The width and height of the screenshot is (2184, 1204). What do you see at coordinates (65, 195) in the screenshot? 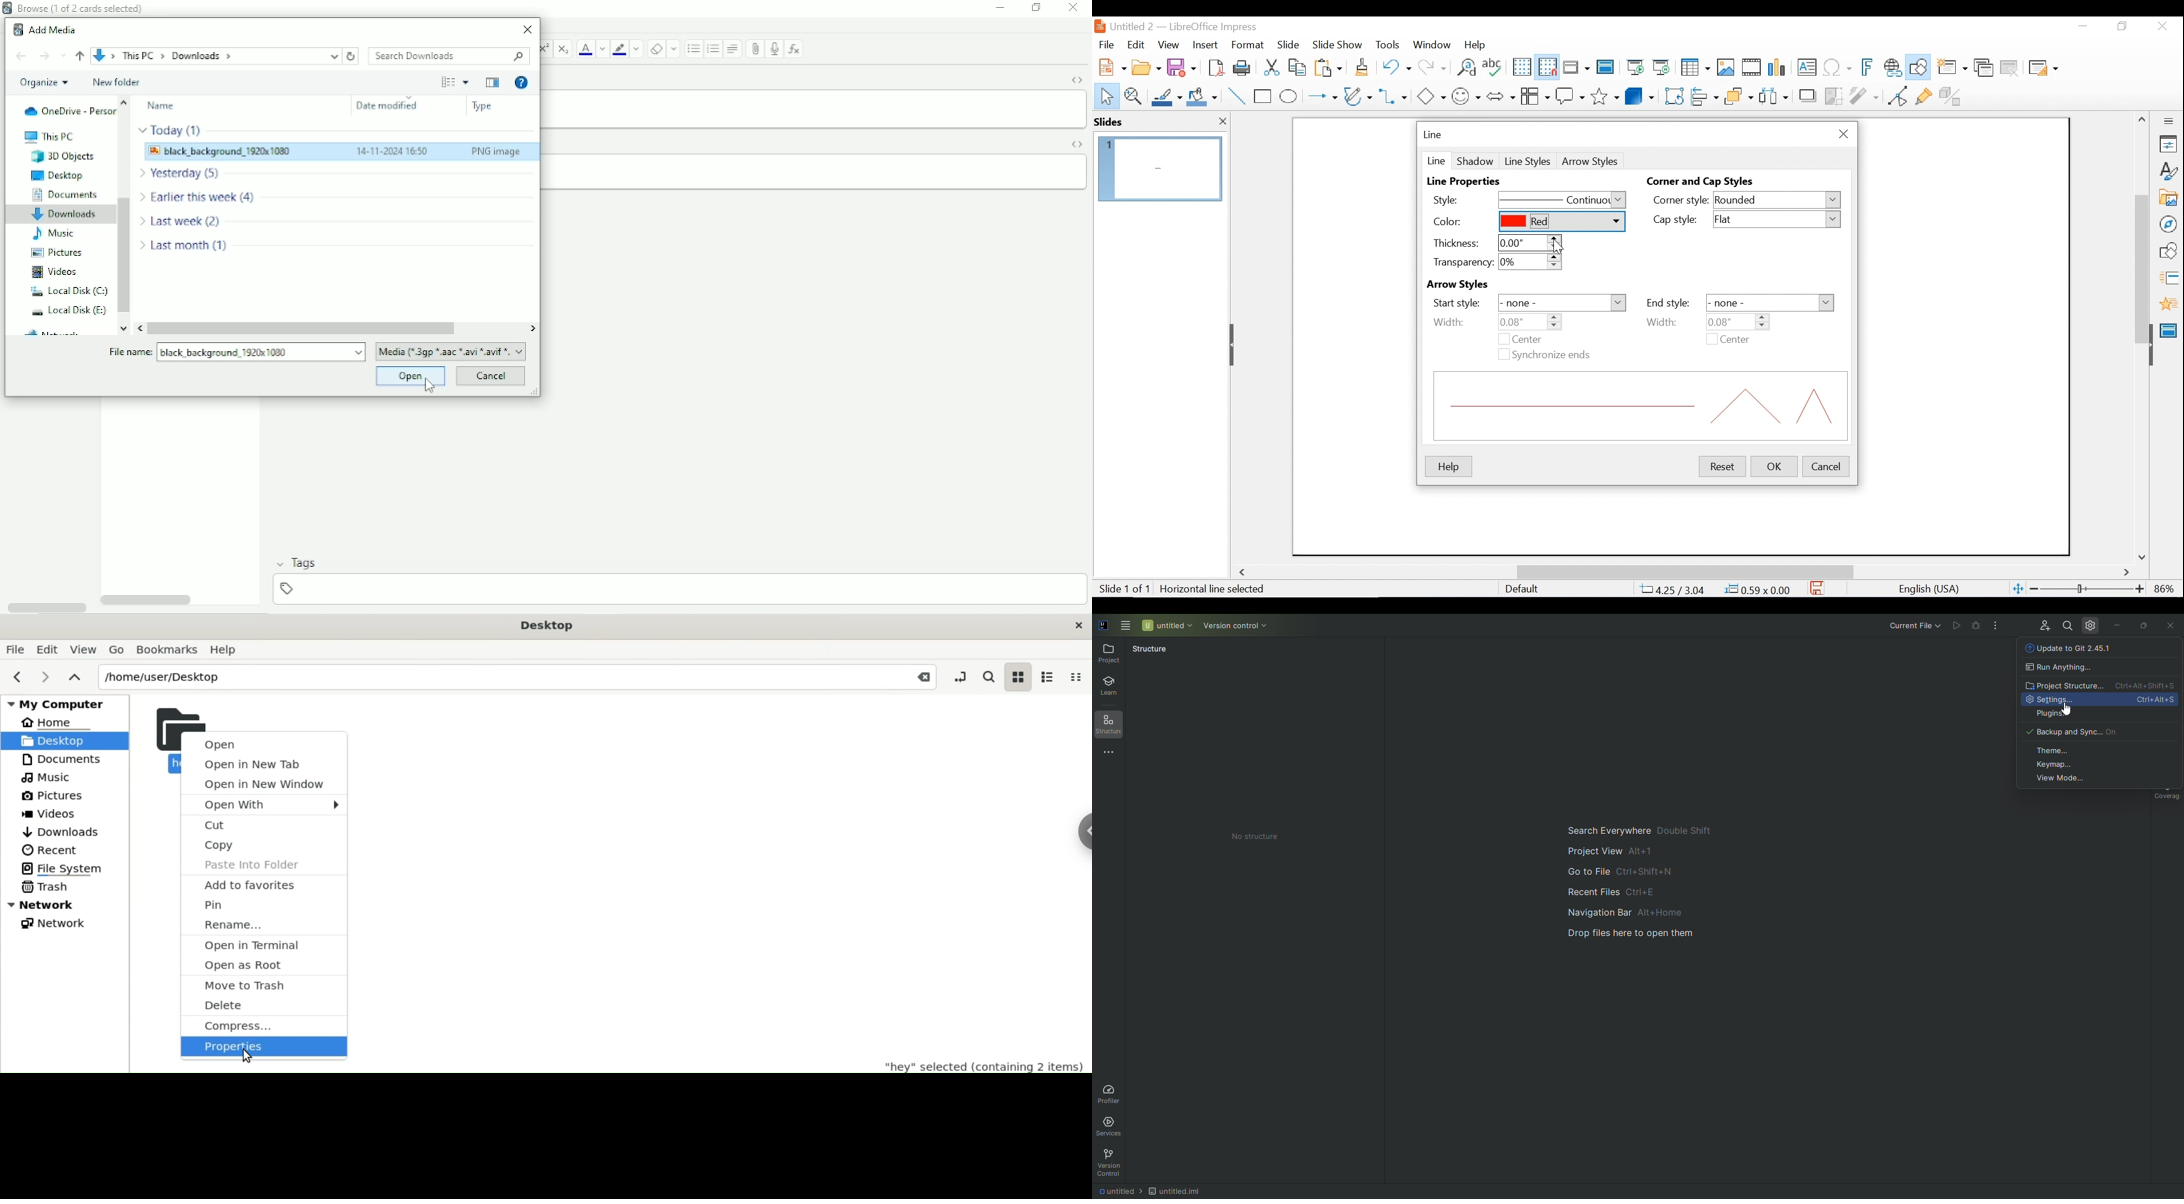
I see `Documents` at bounding box center [65, 195].